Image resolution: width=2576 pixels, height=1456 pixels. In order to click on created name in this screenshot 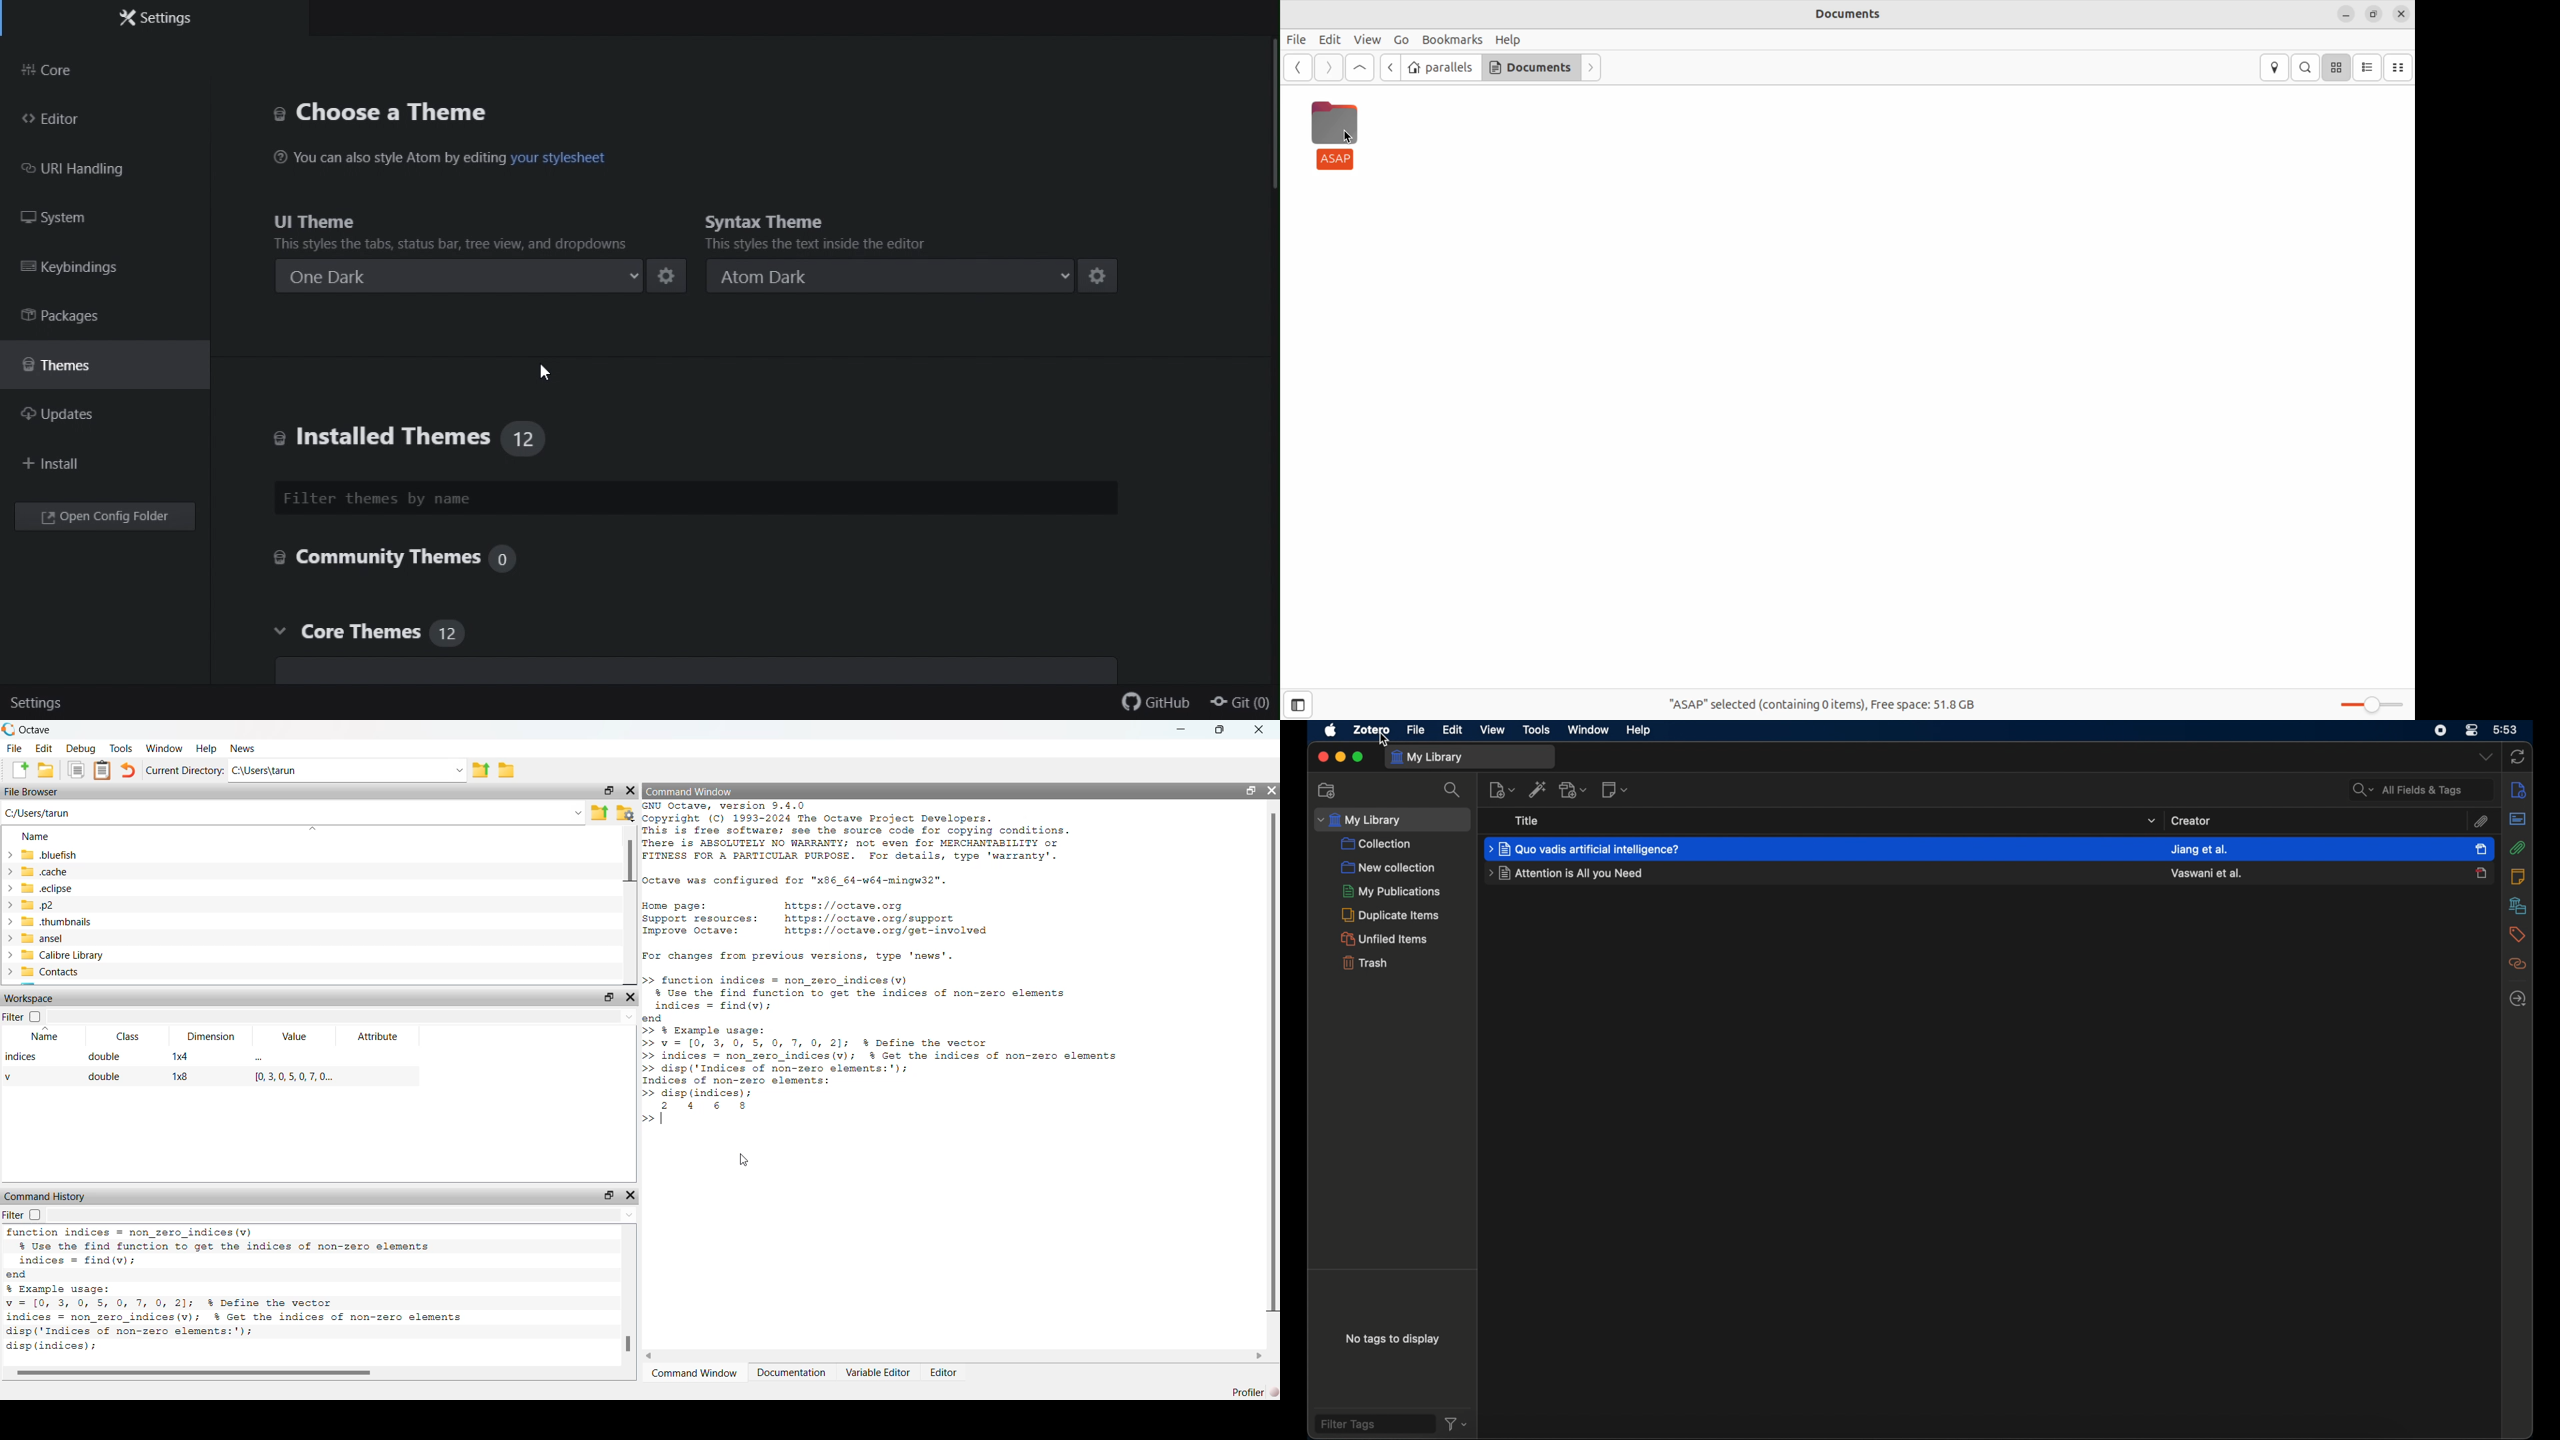, I will do `click(2205, 873)`.